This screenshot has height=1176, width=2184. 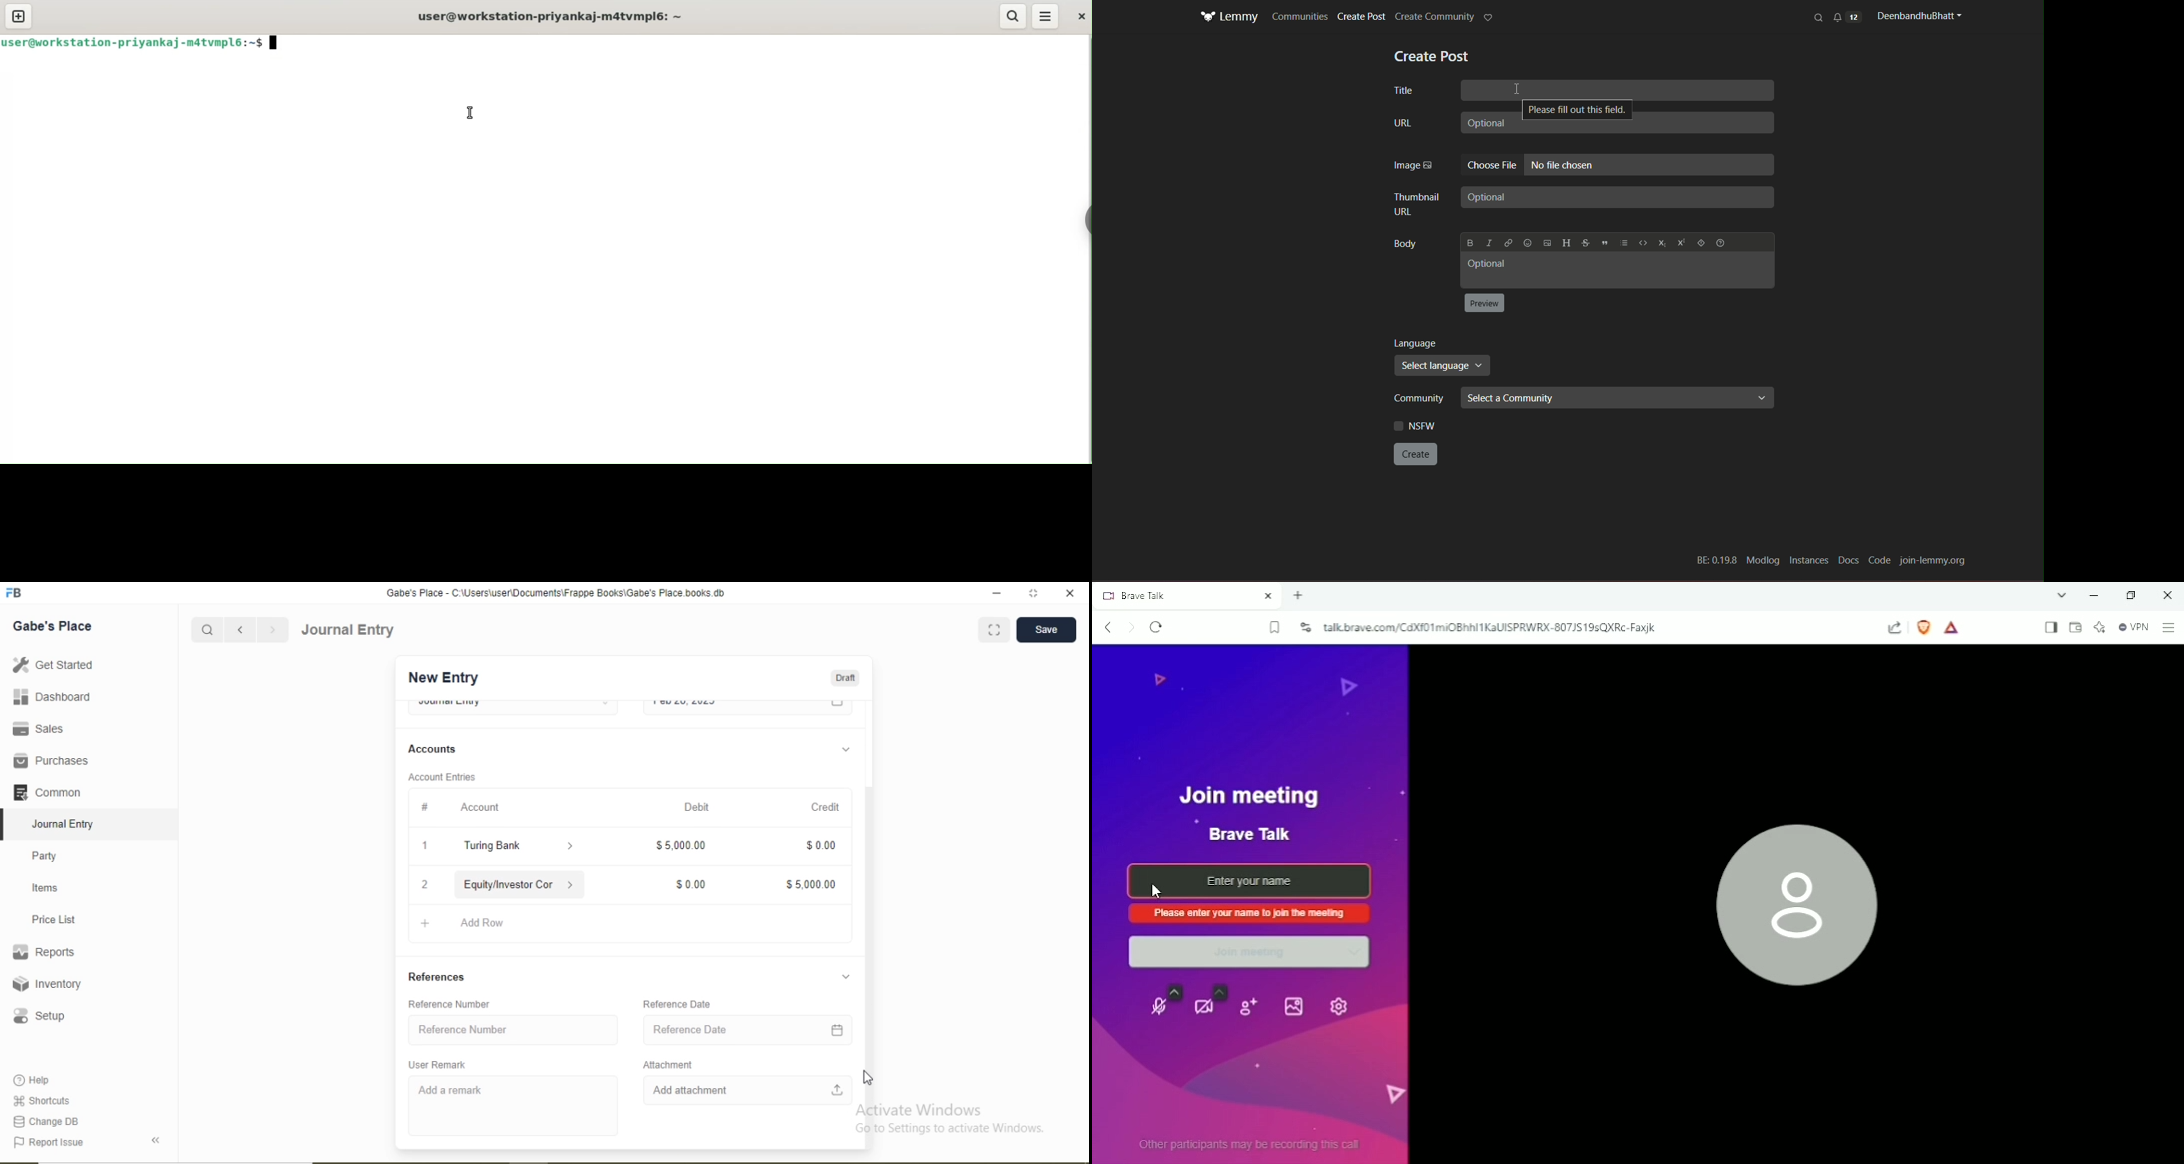 What do you see at coordinates (36, 728) in the screenshot?
I see `Sales` at bounding box center [36, 728].